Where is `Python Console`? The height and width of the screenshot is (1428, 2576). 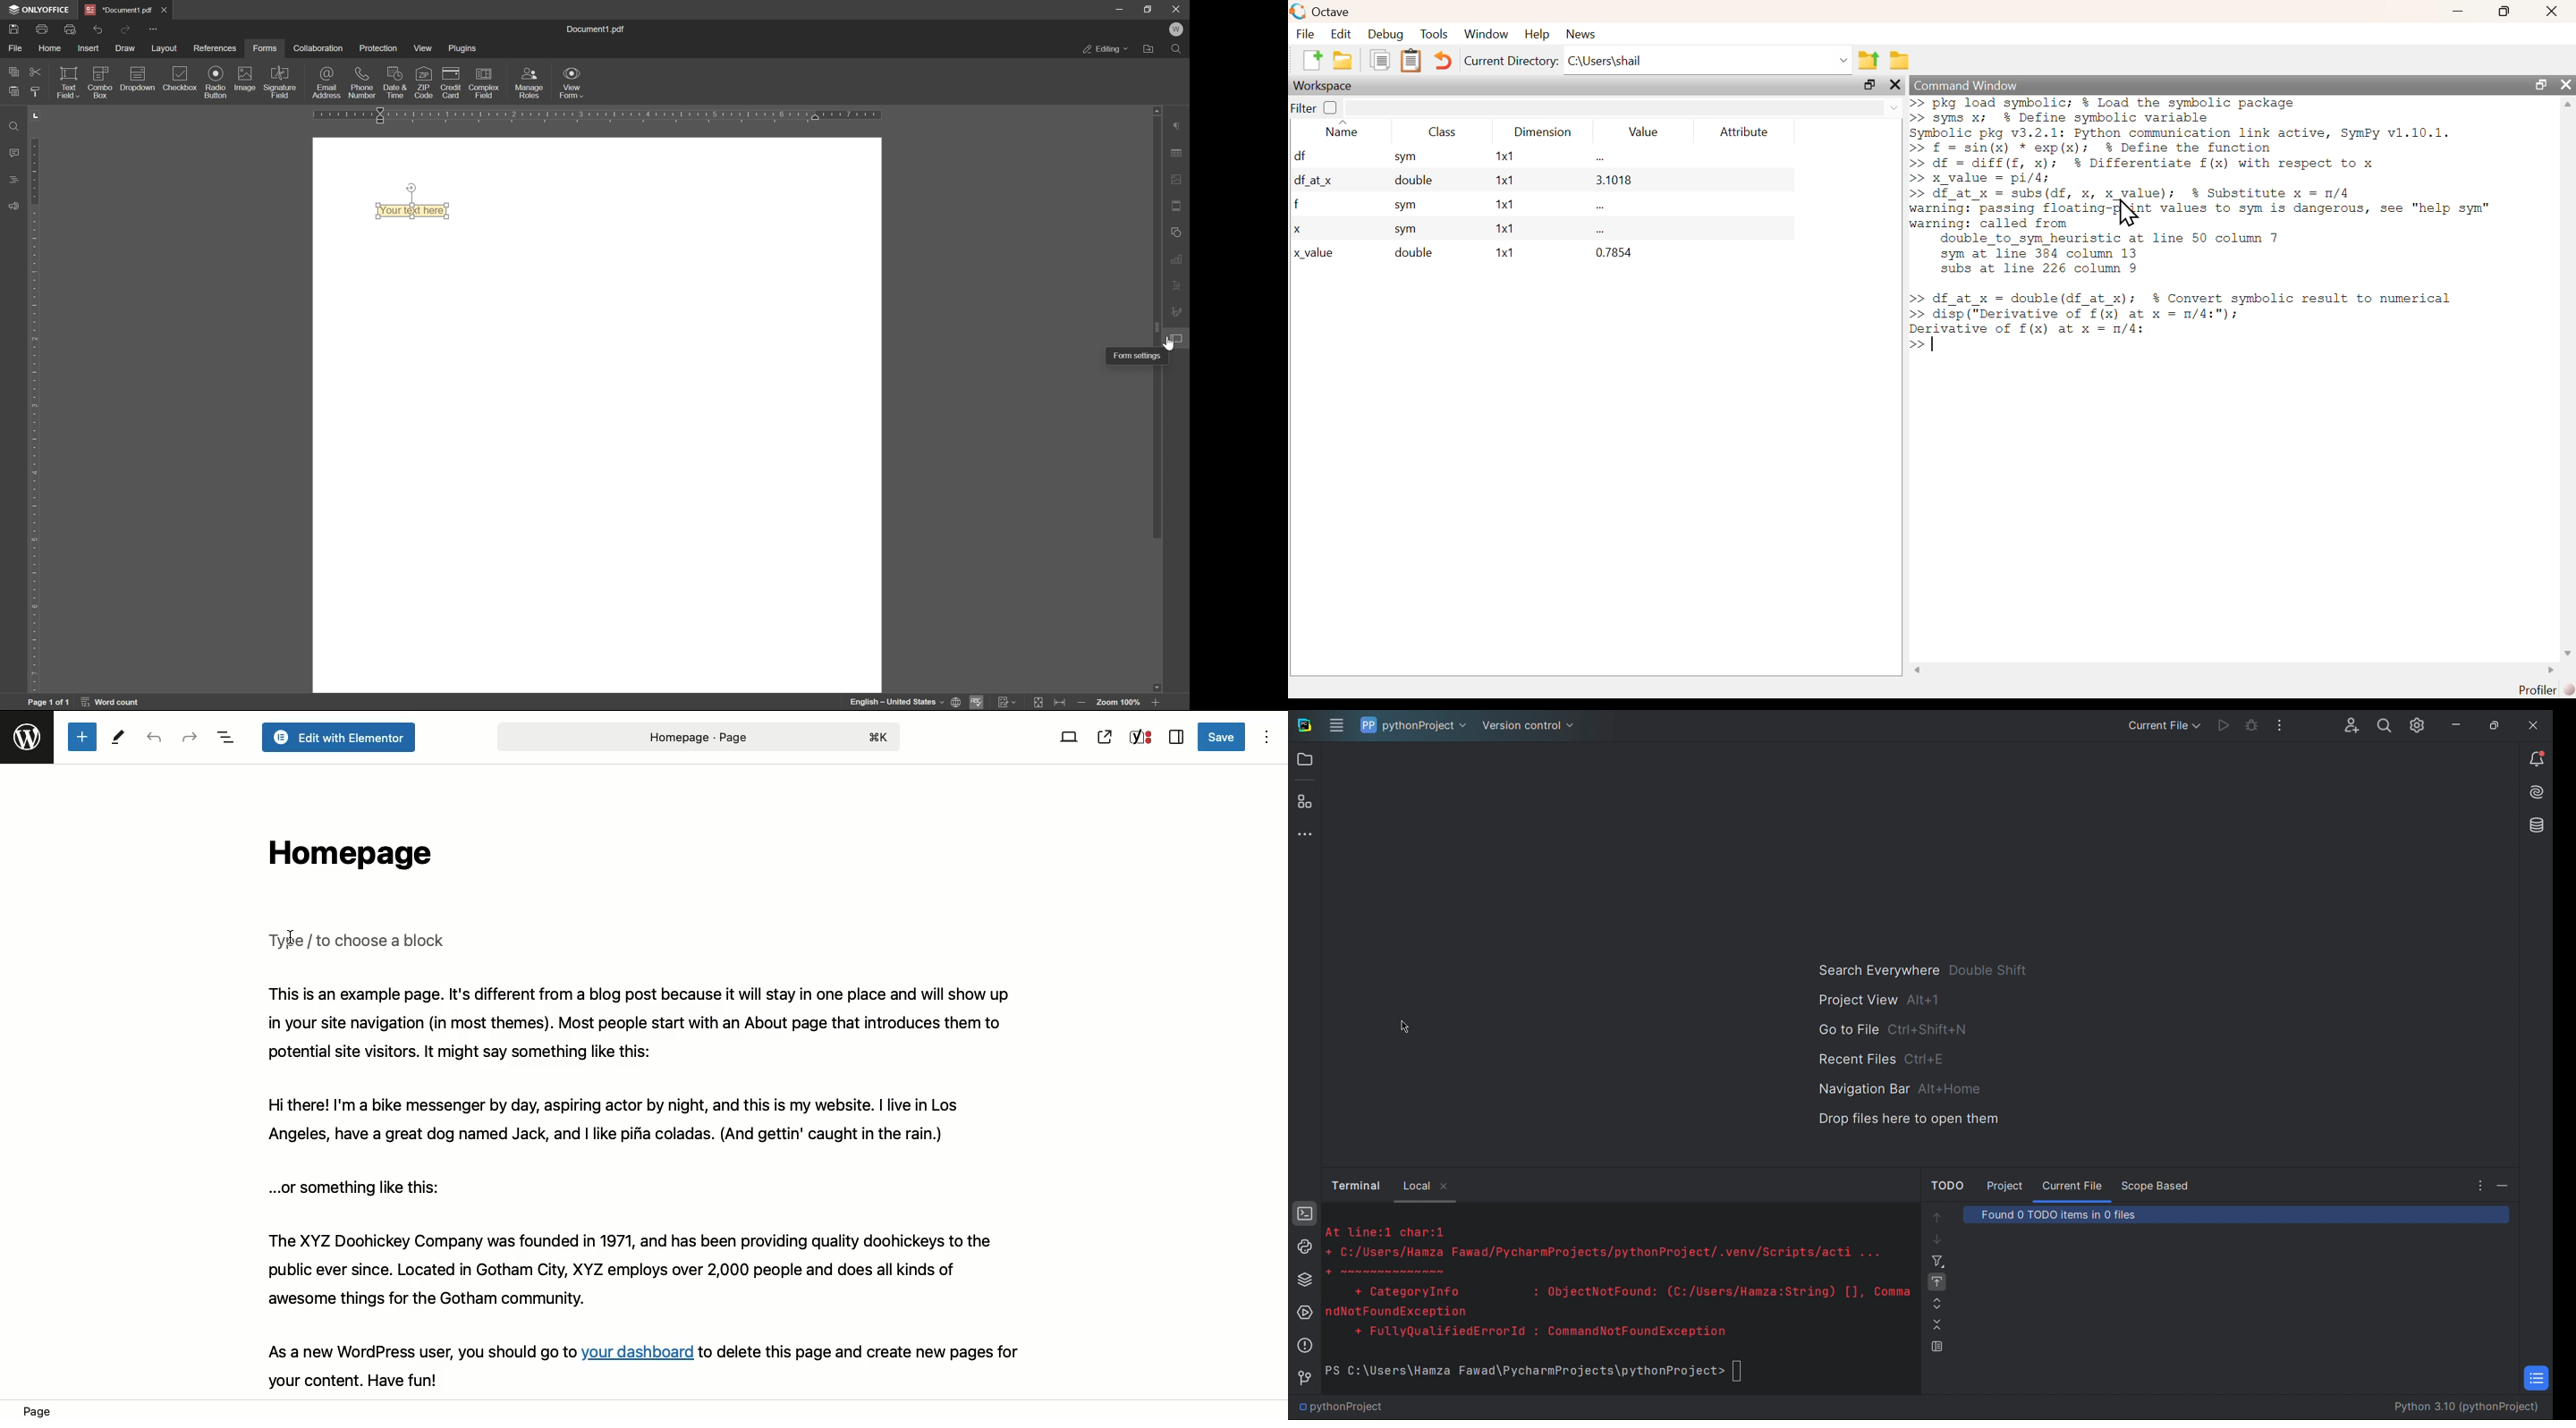 Python Console is located at coordinates (1301, 1247).